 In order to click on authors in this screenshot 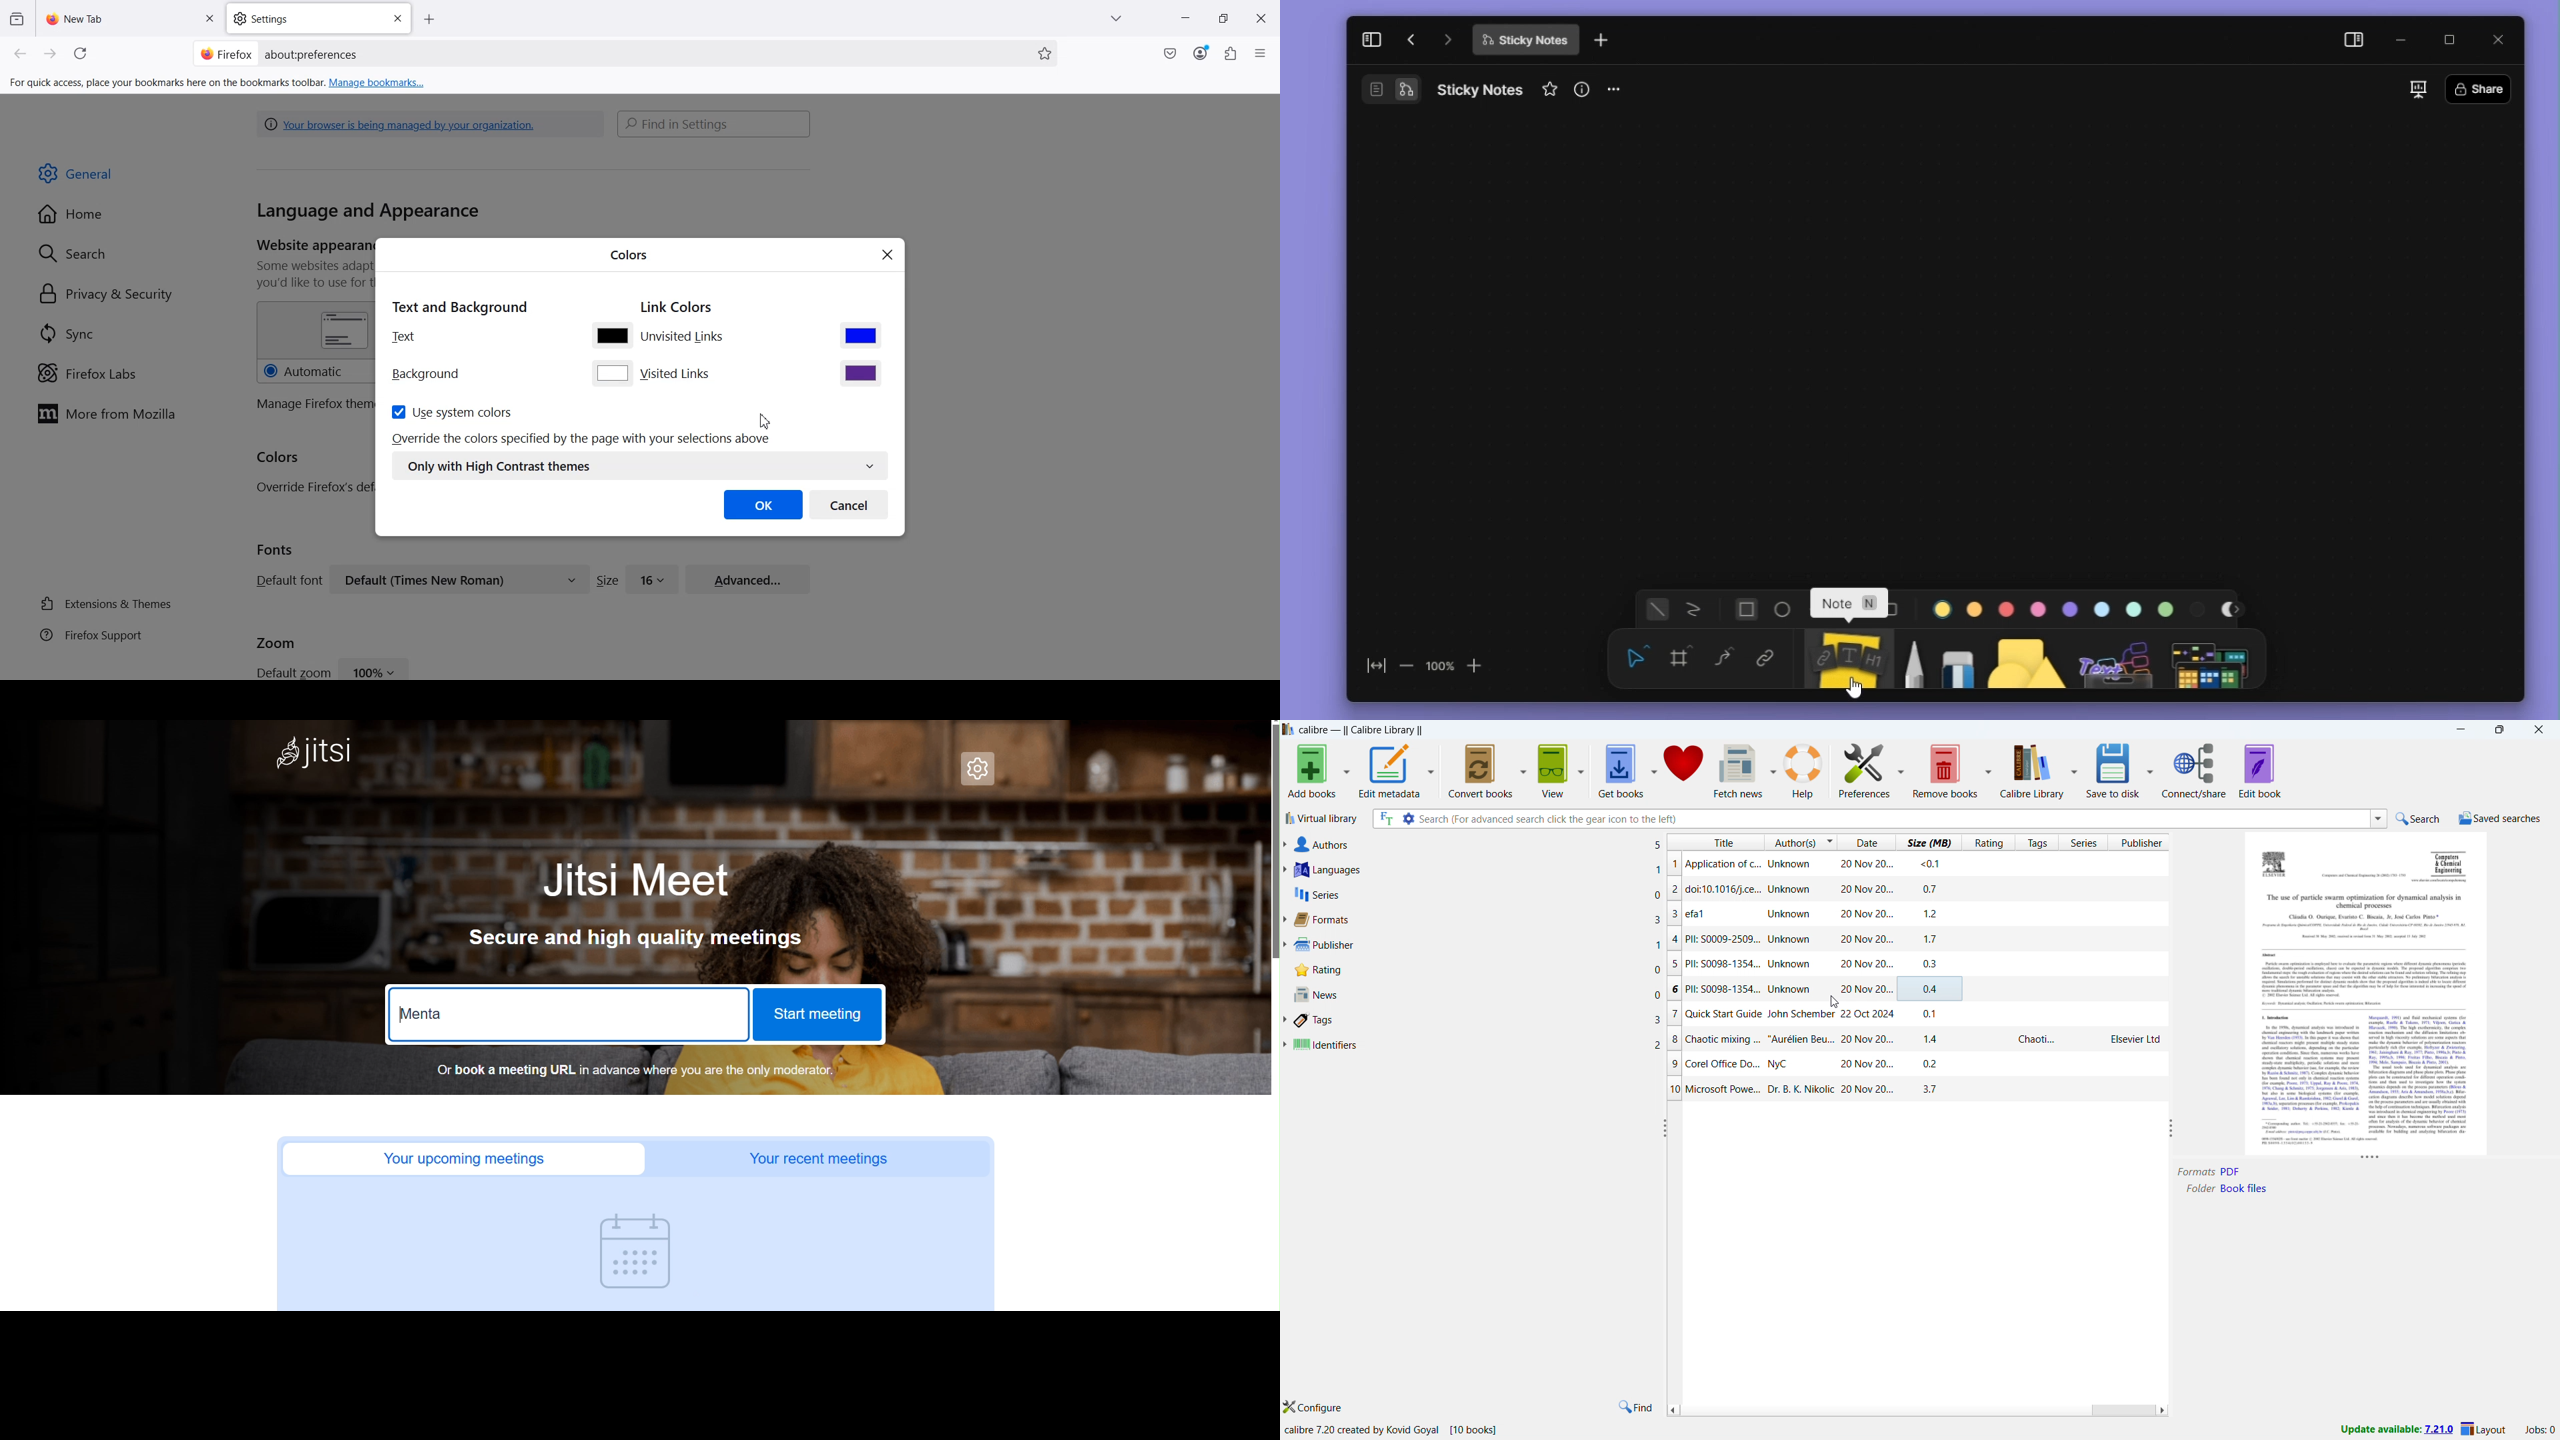, I will do `click(1475, 844)`.